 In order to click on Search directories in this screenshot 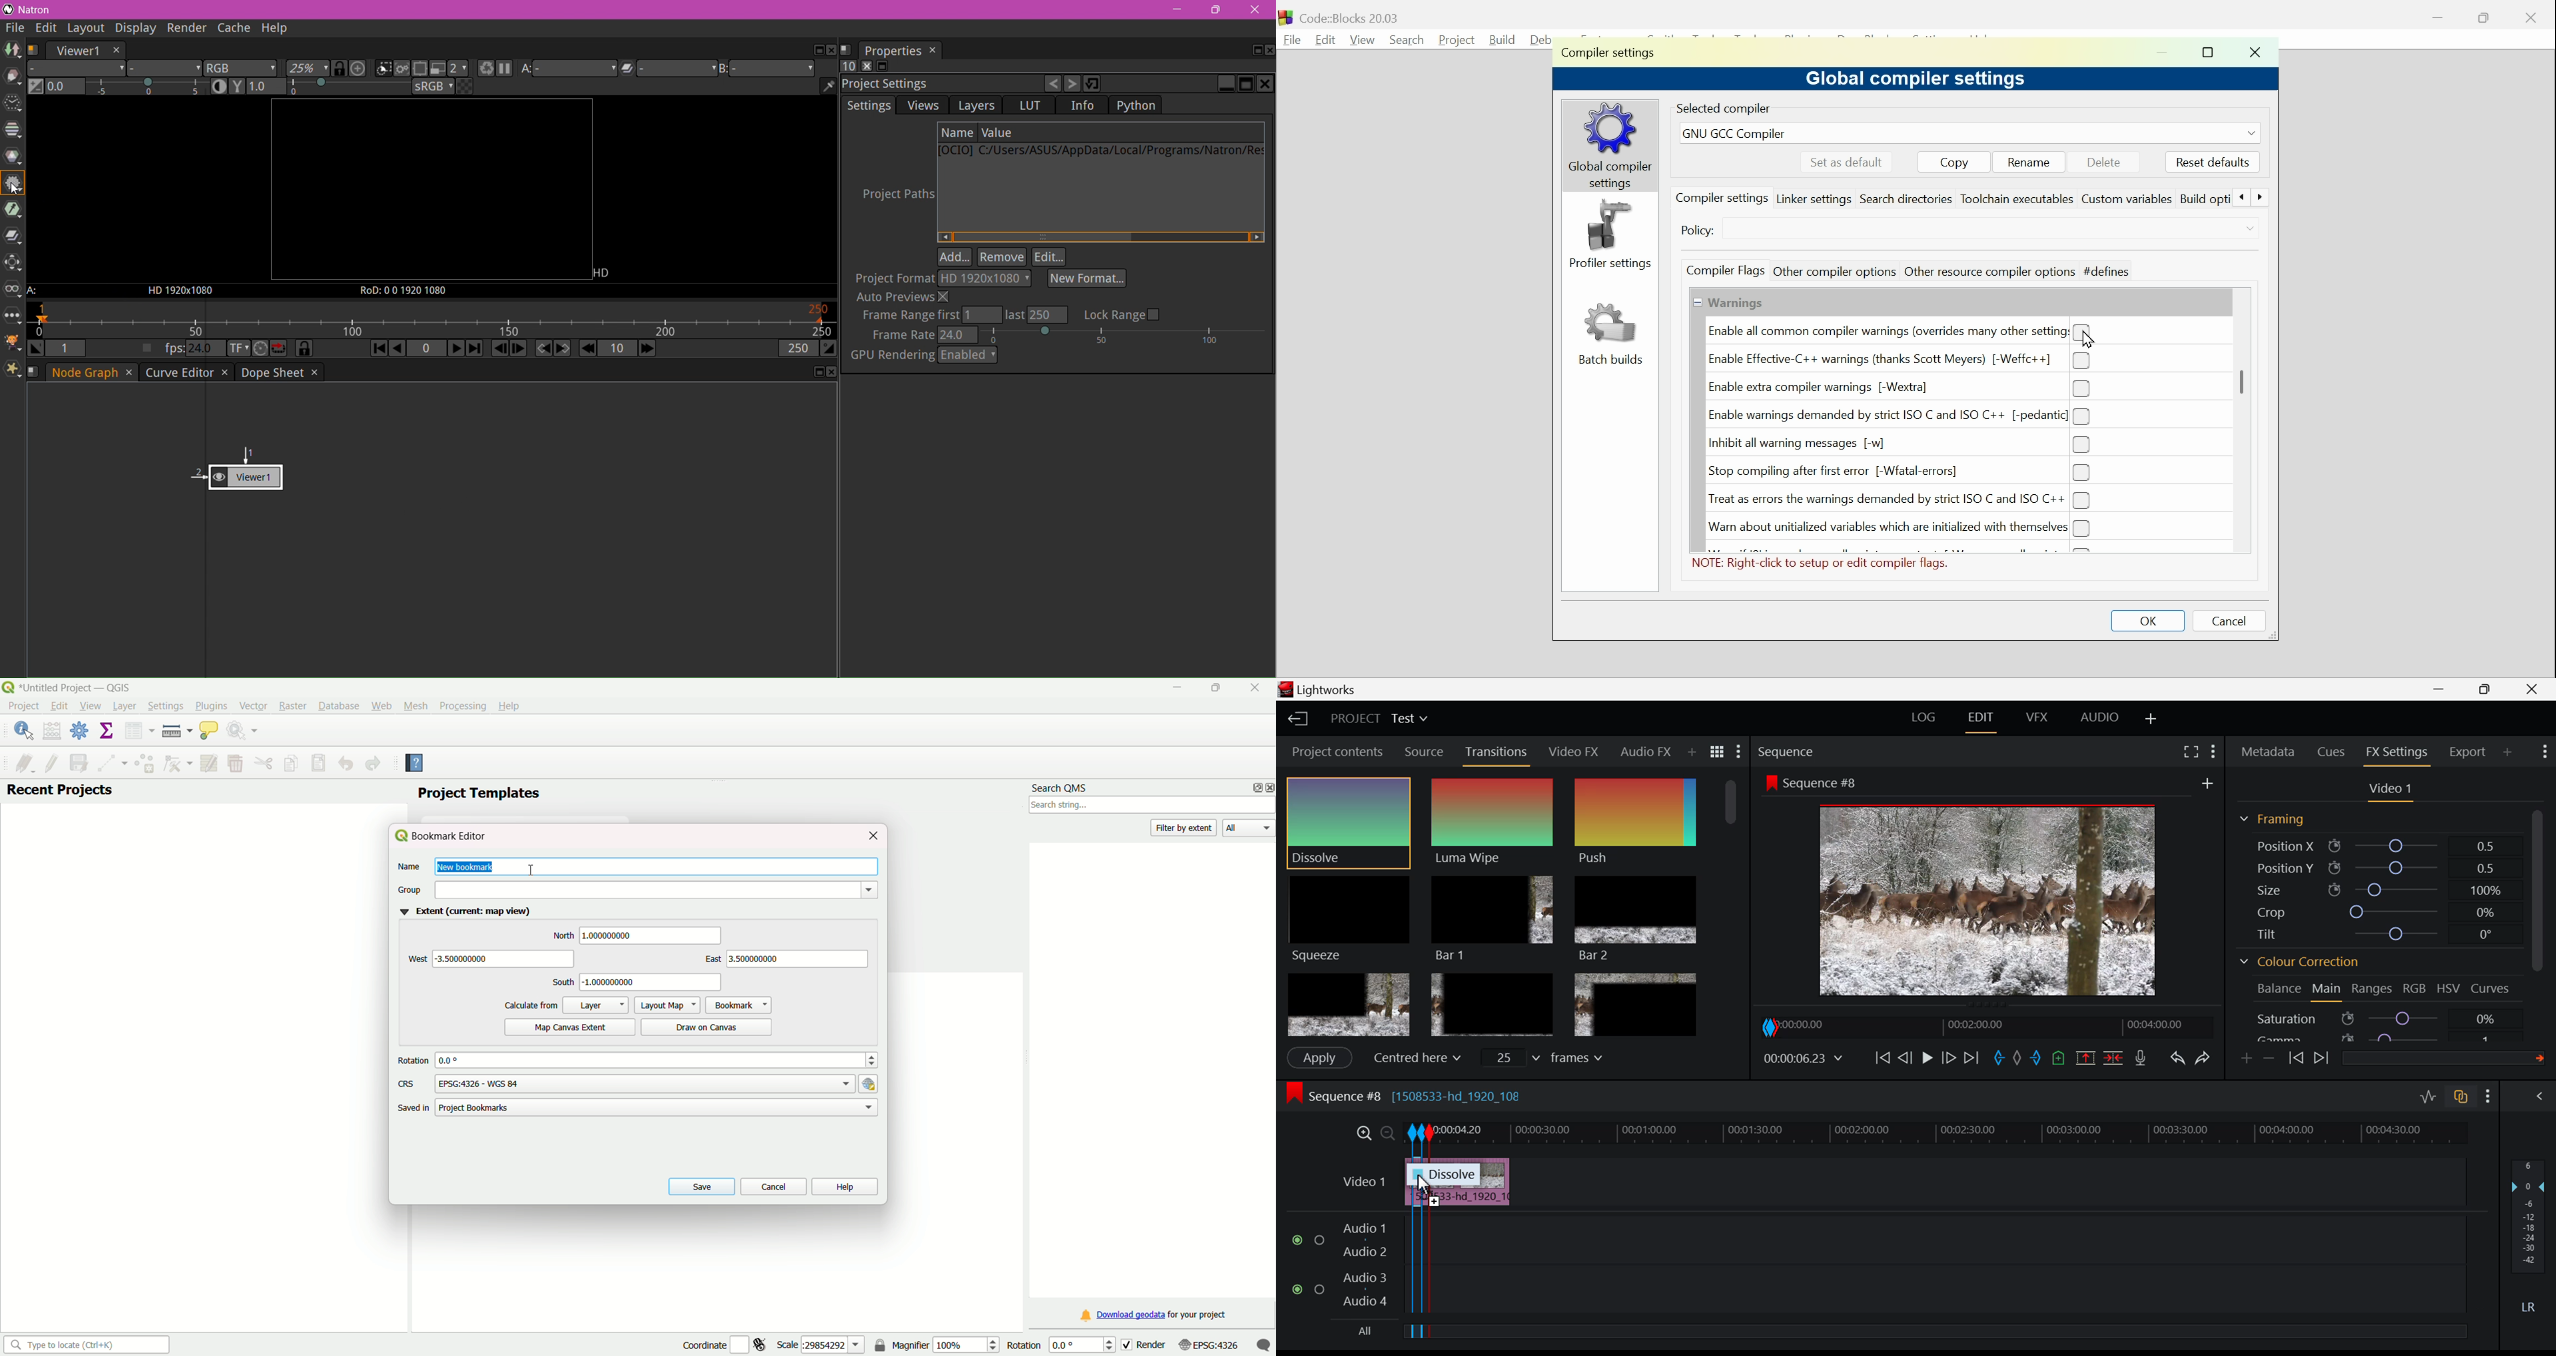, I will do `click(1908, 200)`.